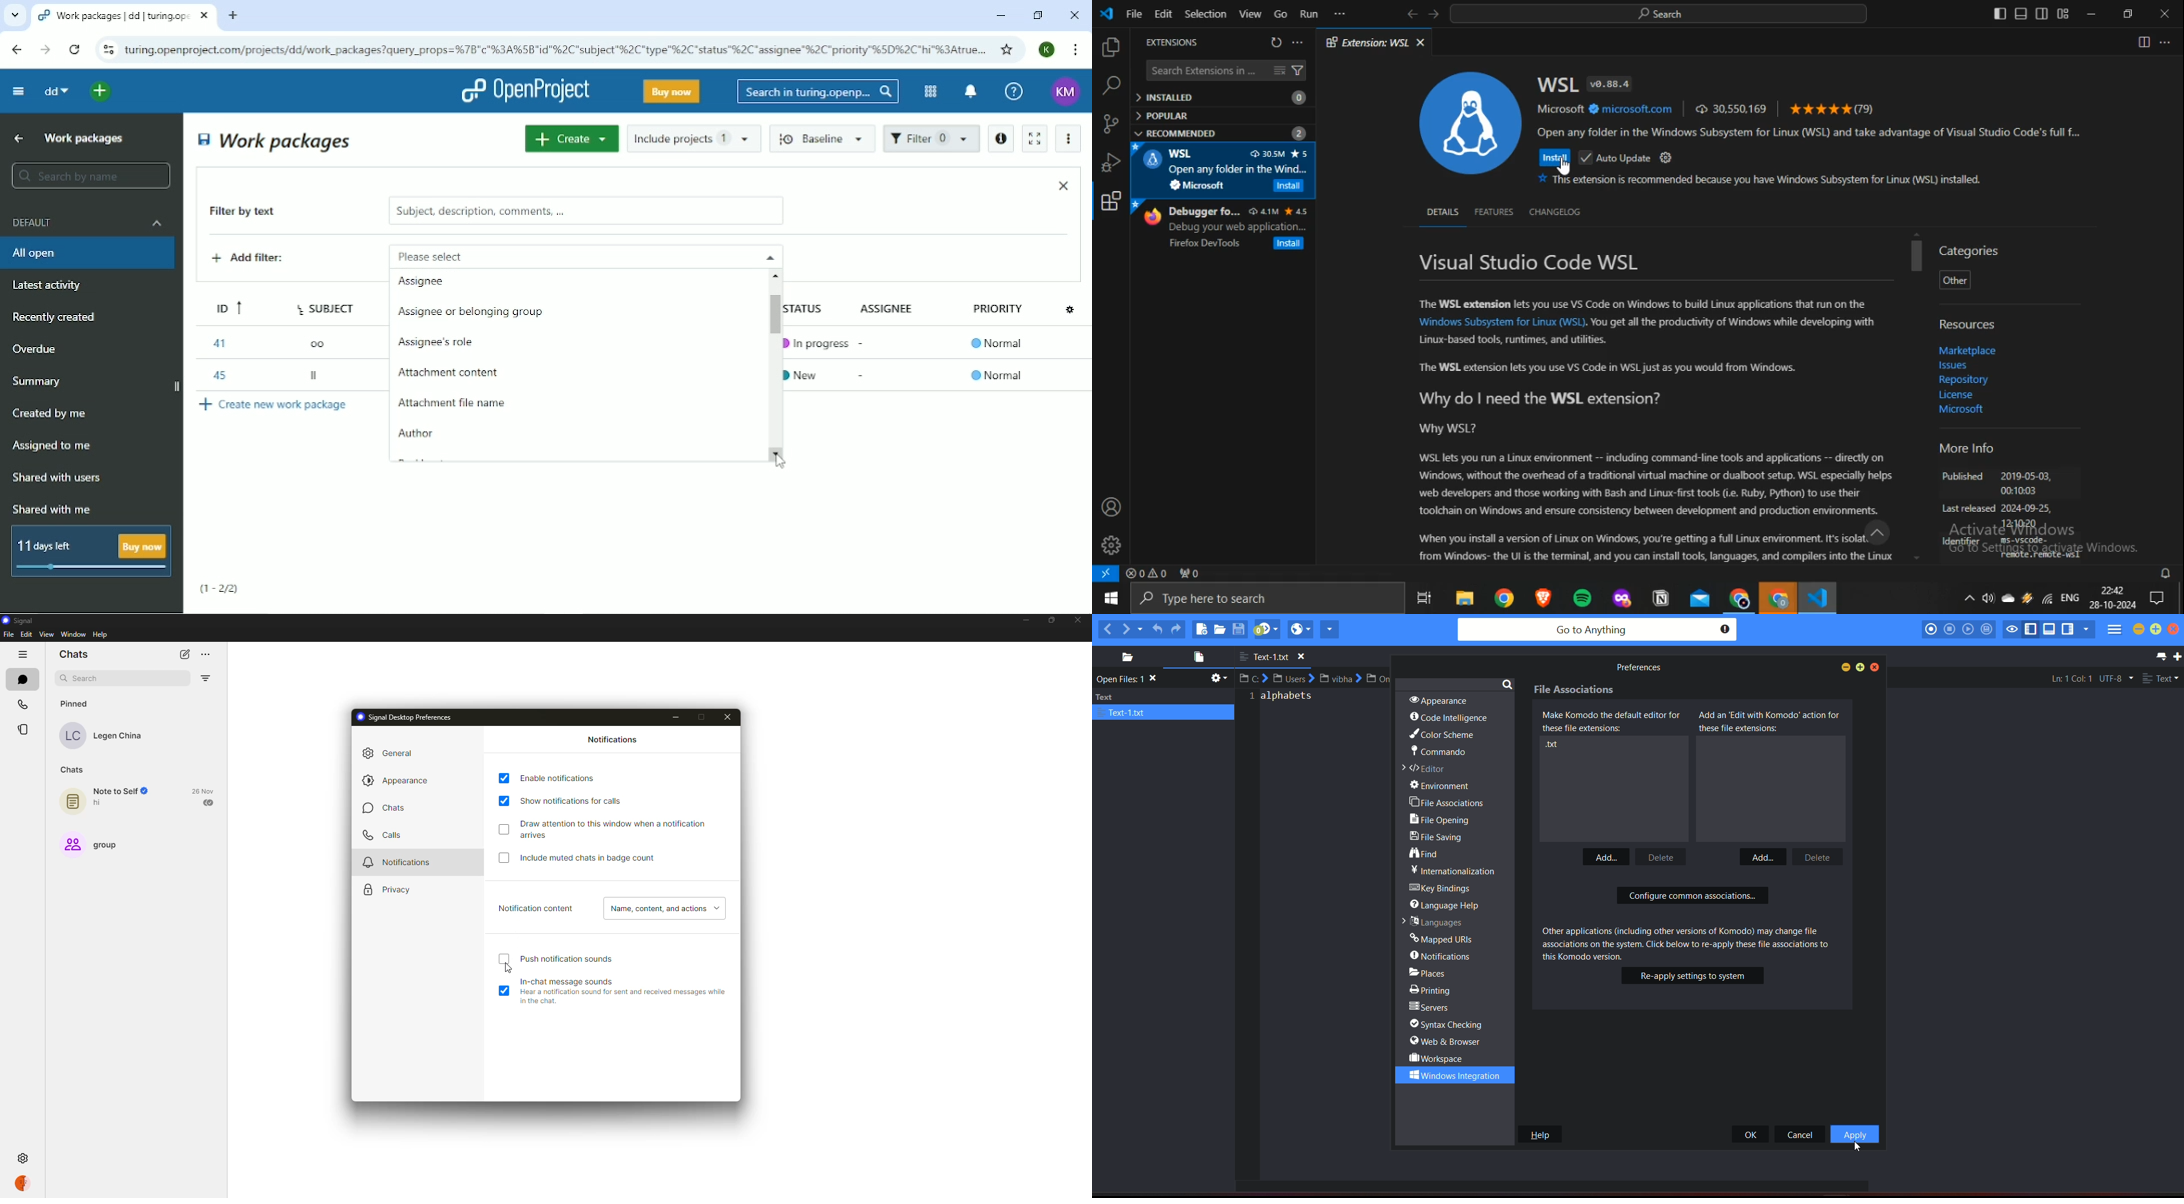  I want to click on 45, so click(217, 373).